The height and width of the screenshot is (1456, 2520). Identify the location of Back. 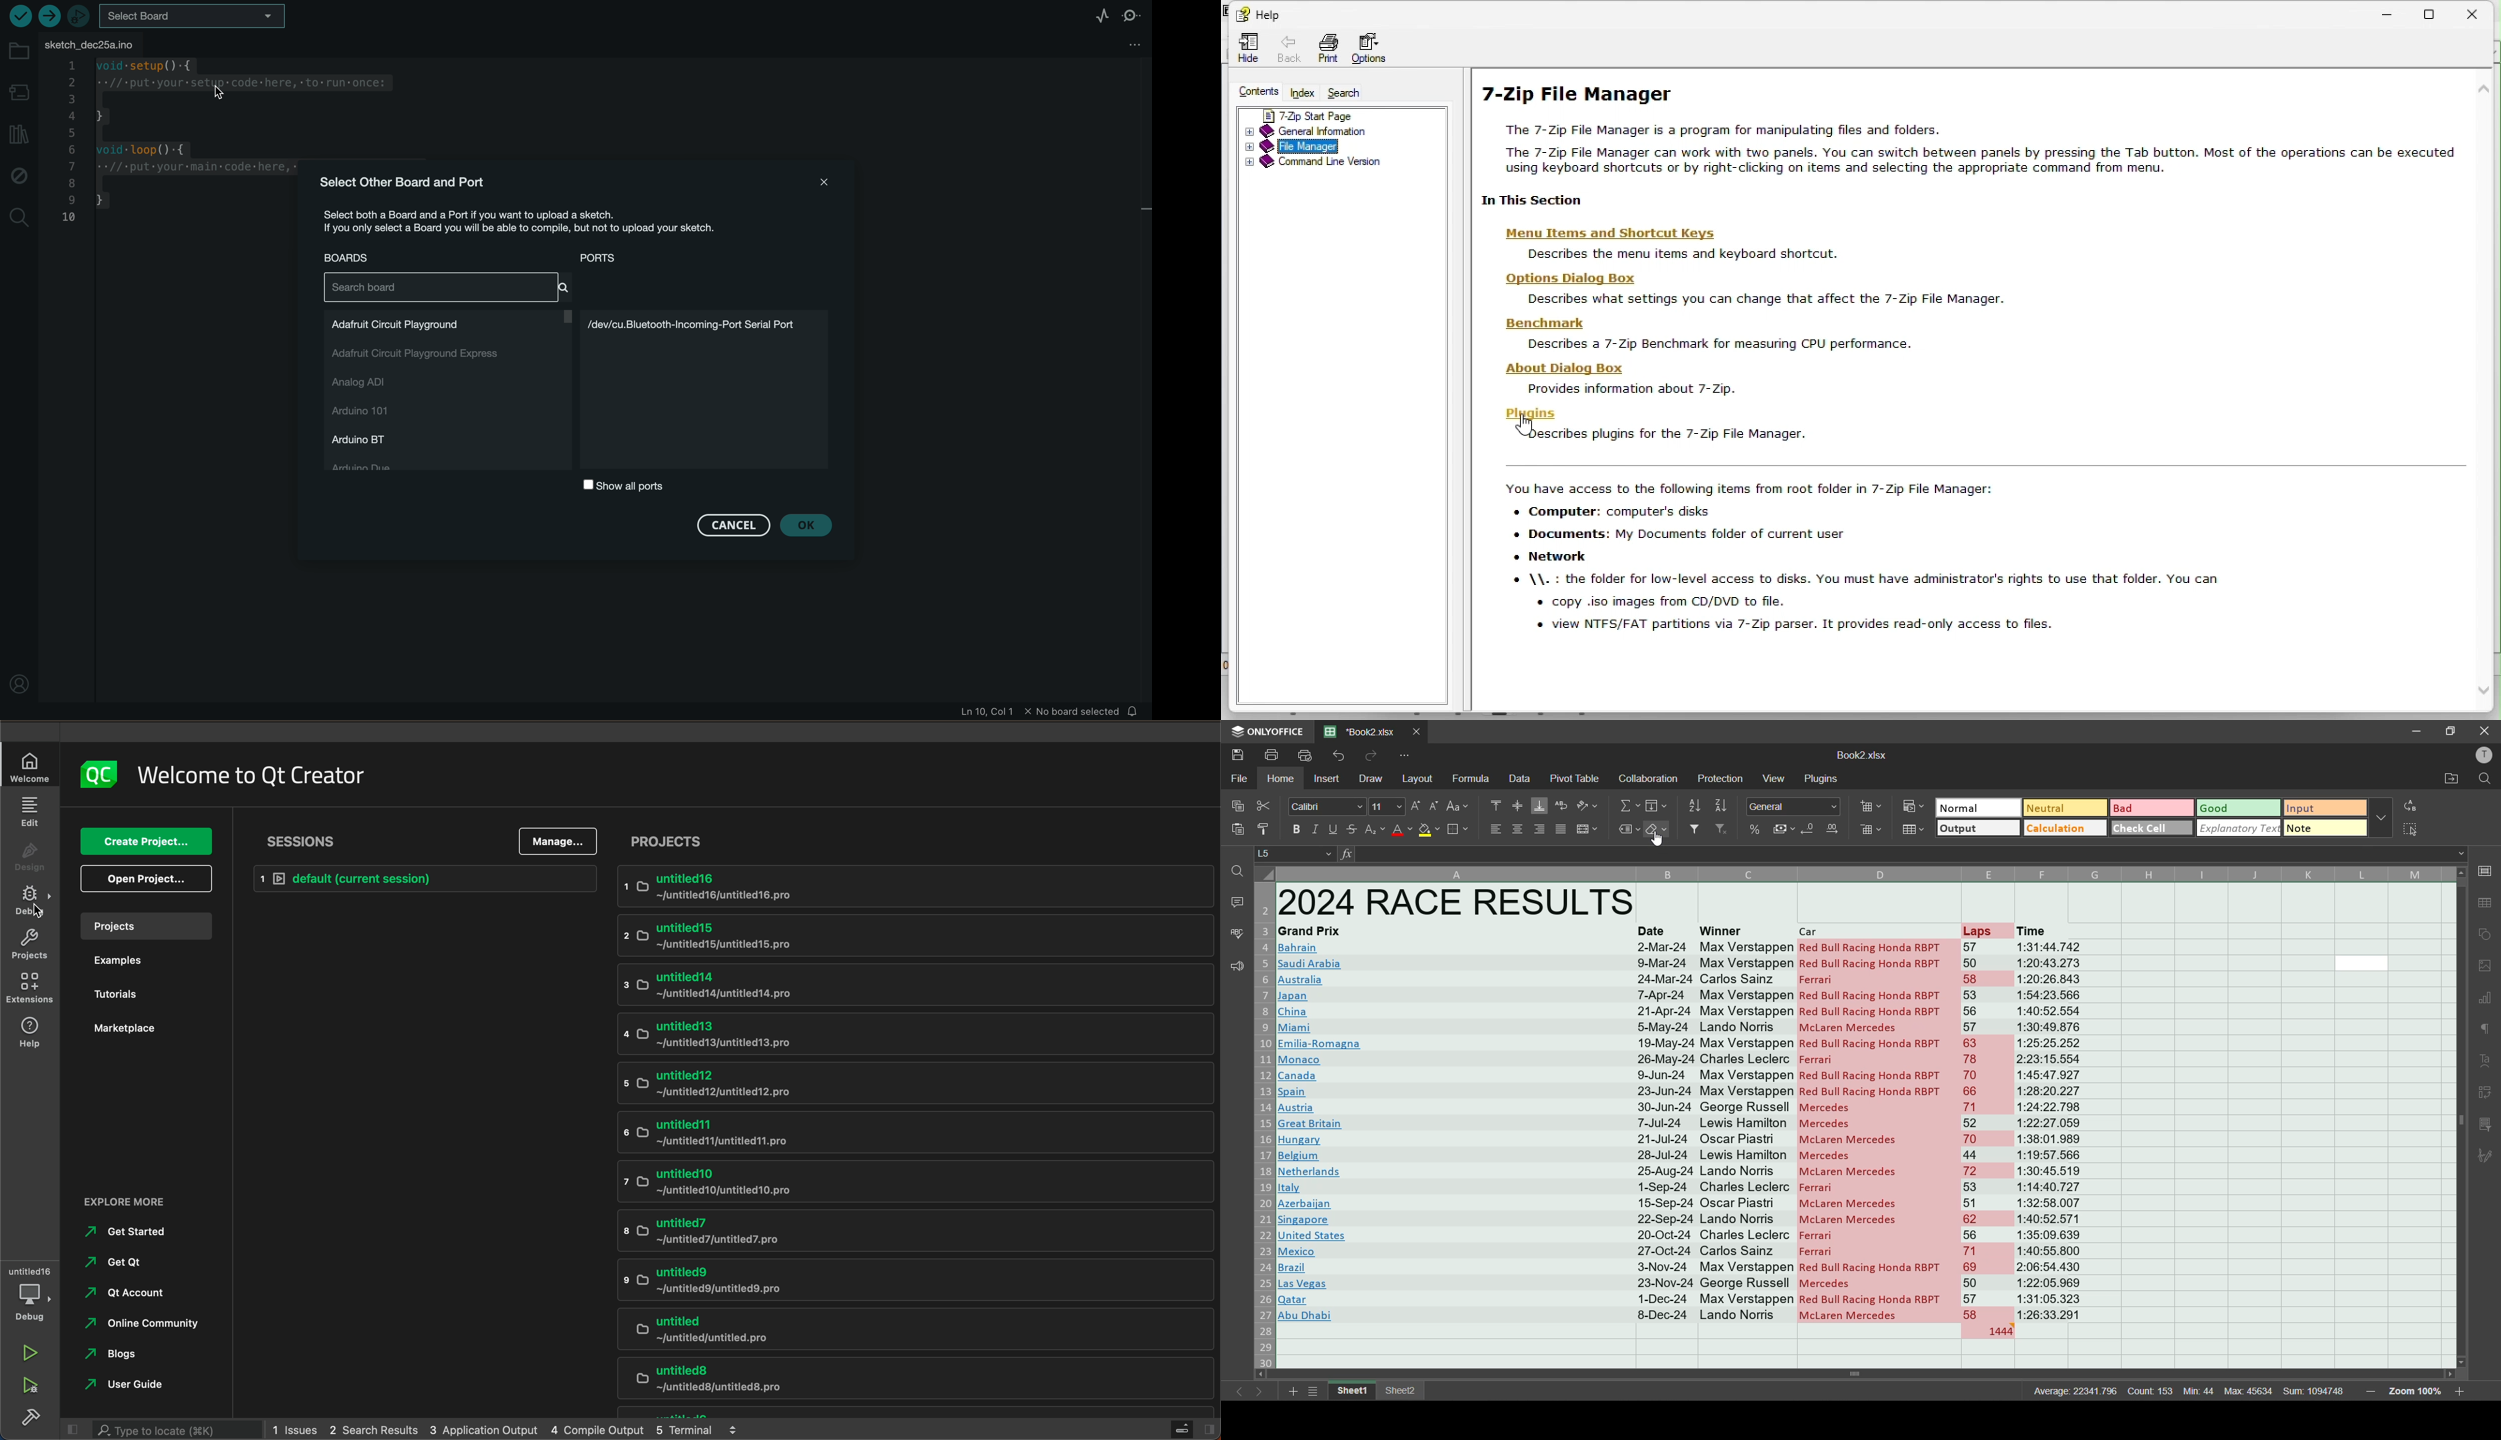
(1287, 49).